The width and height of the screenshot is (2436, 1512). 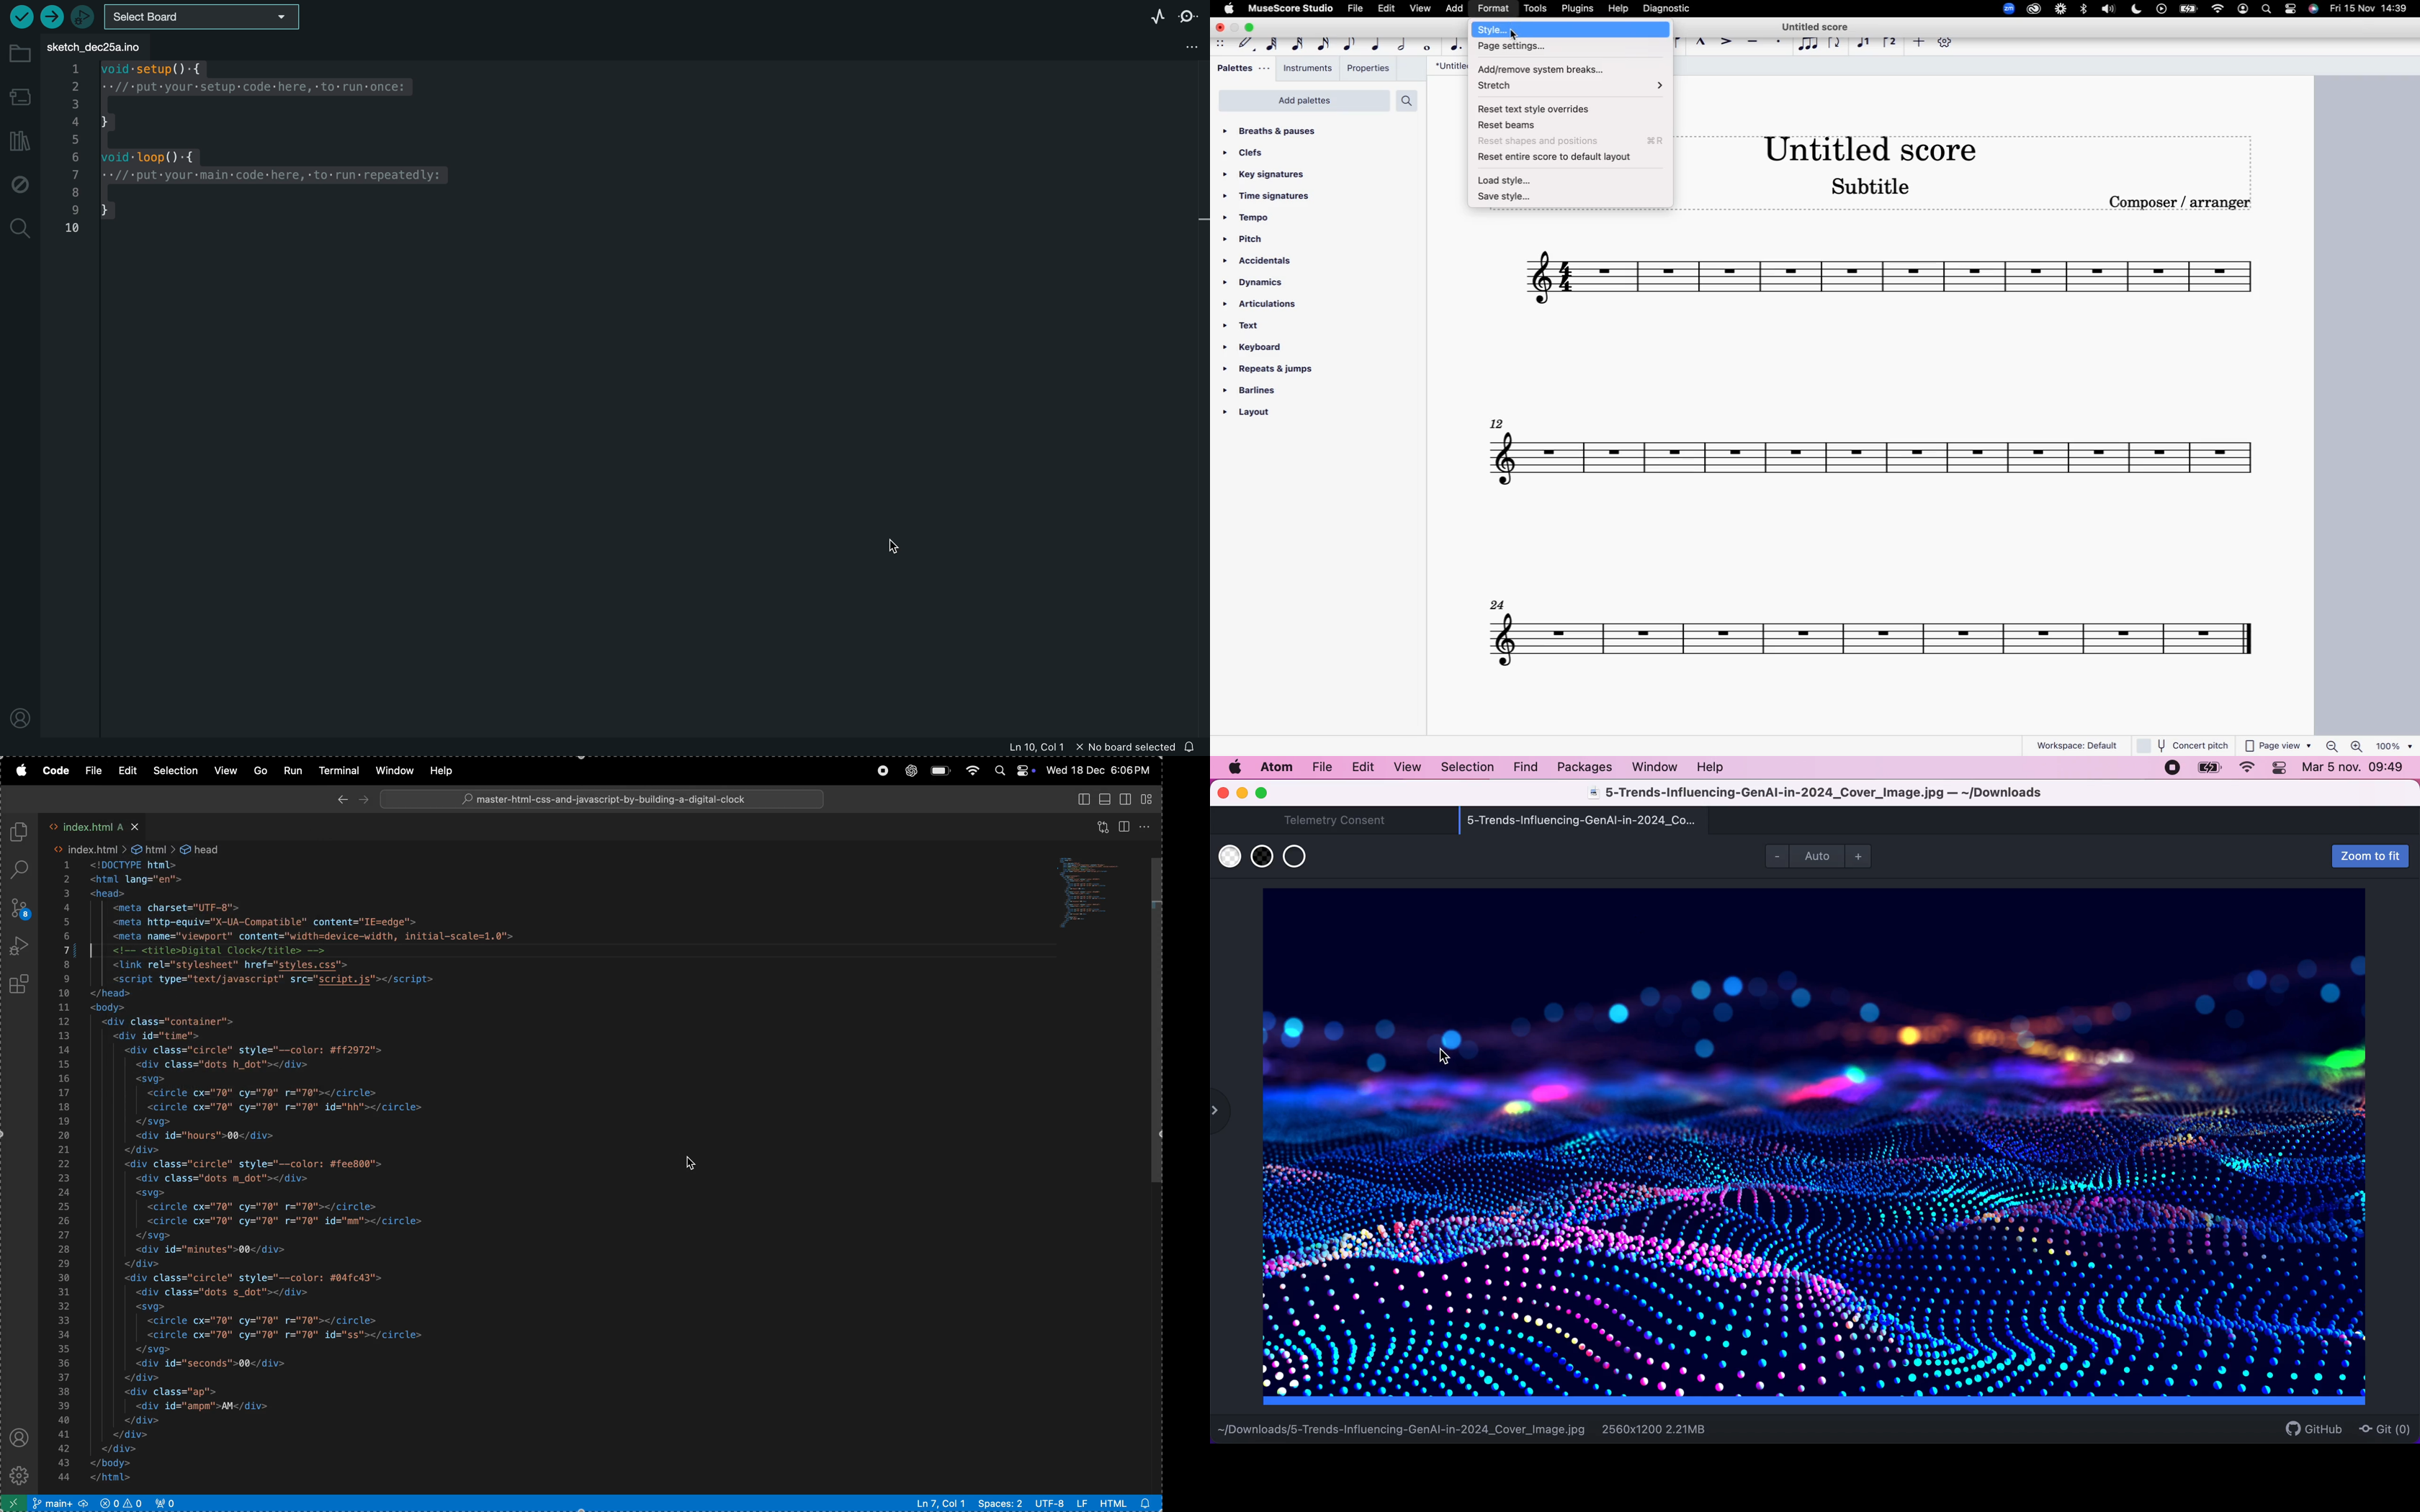 I want to click on left grid view, so click(x=1128, y=798).